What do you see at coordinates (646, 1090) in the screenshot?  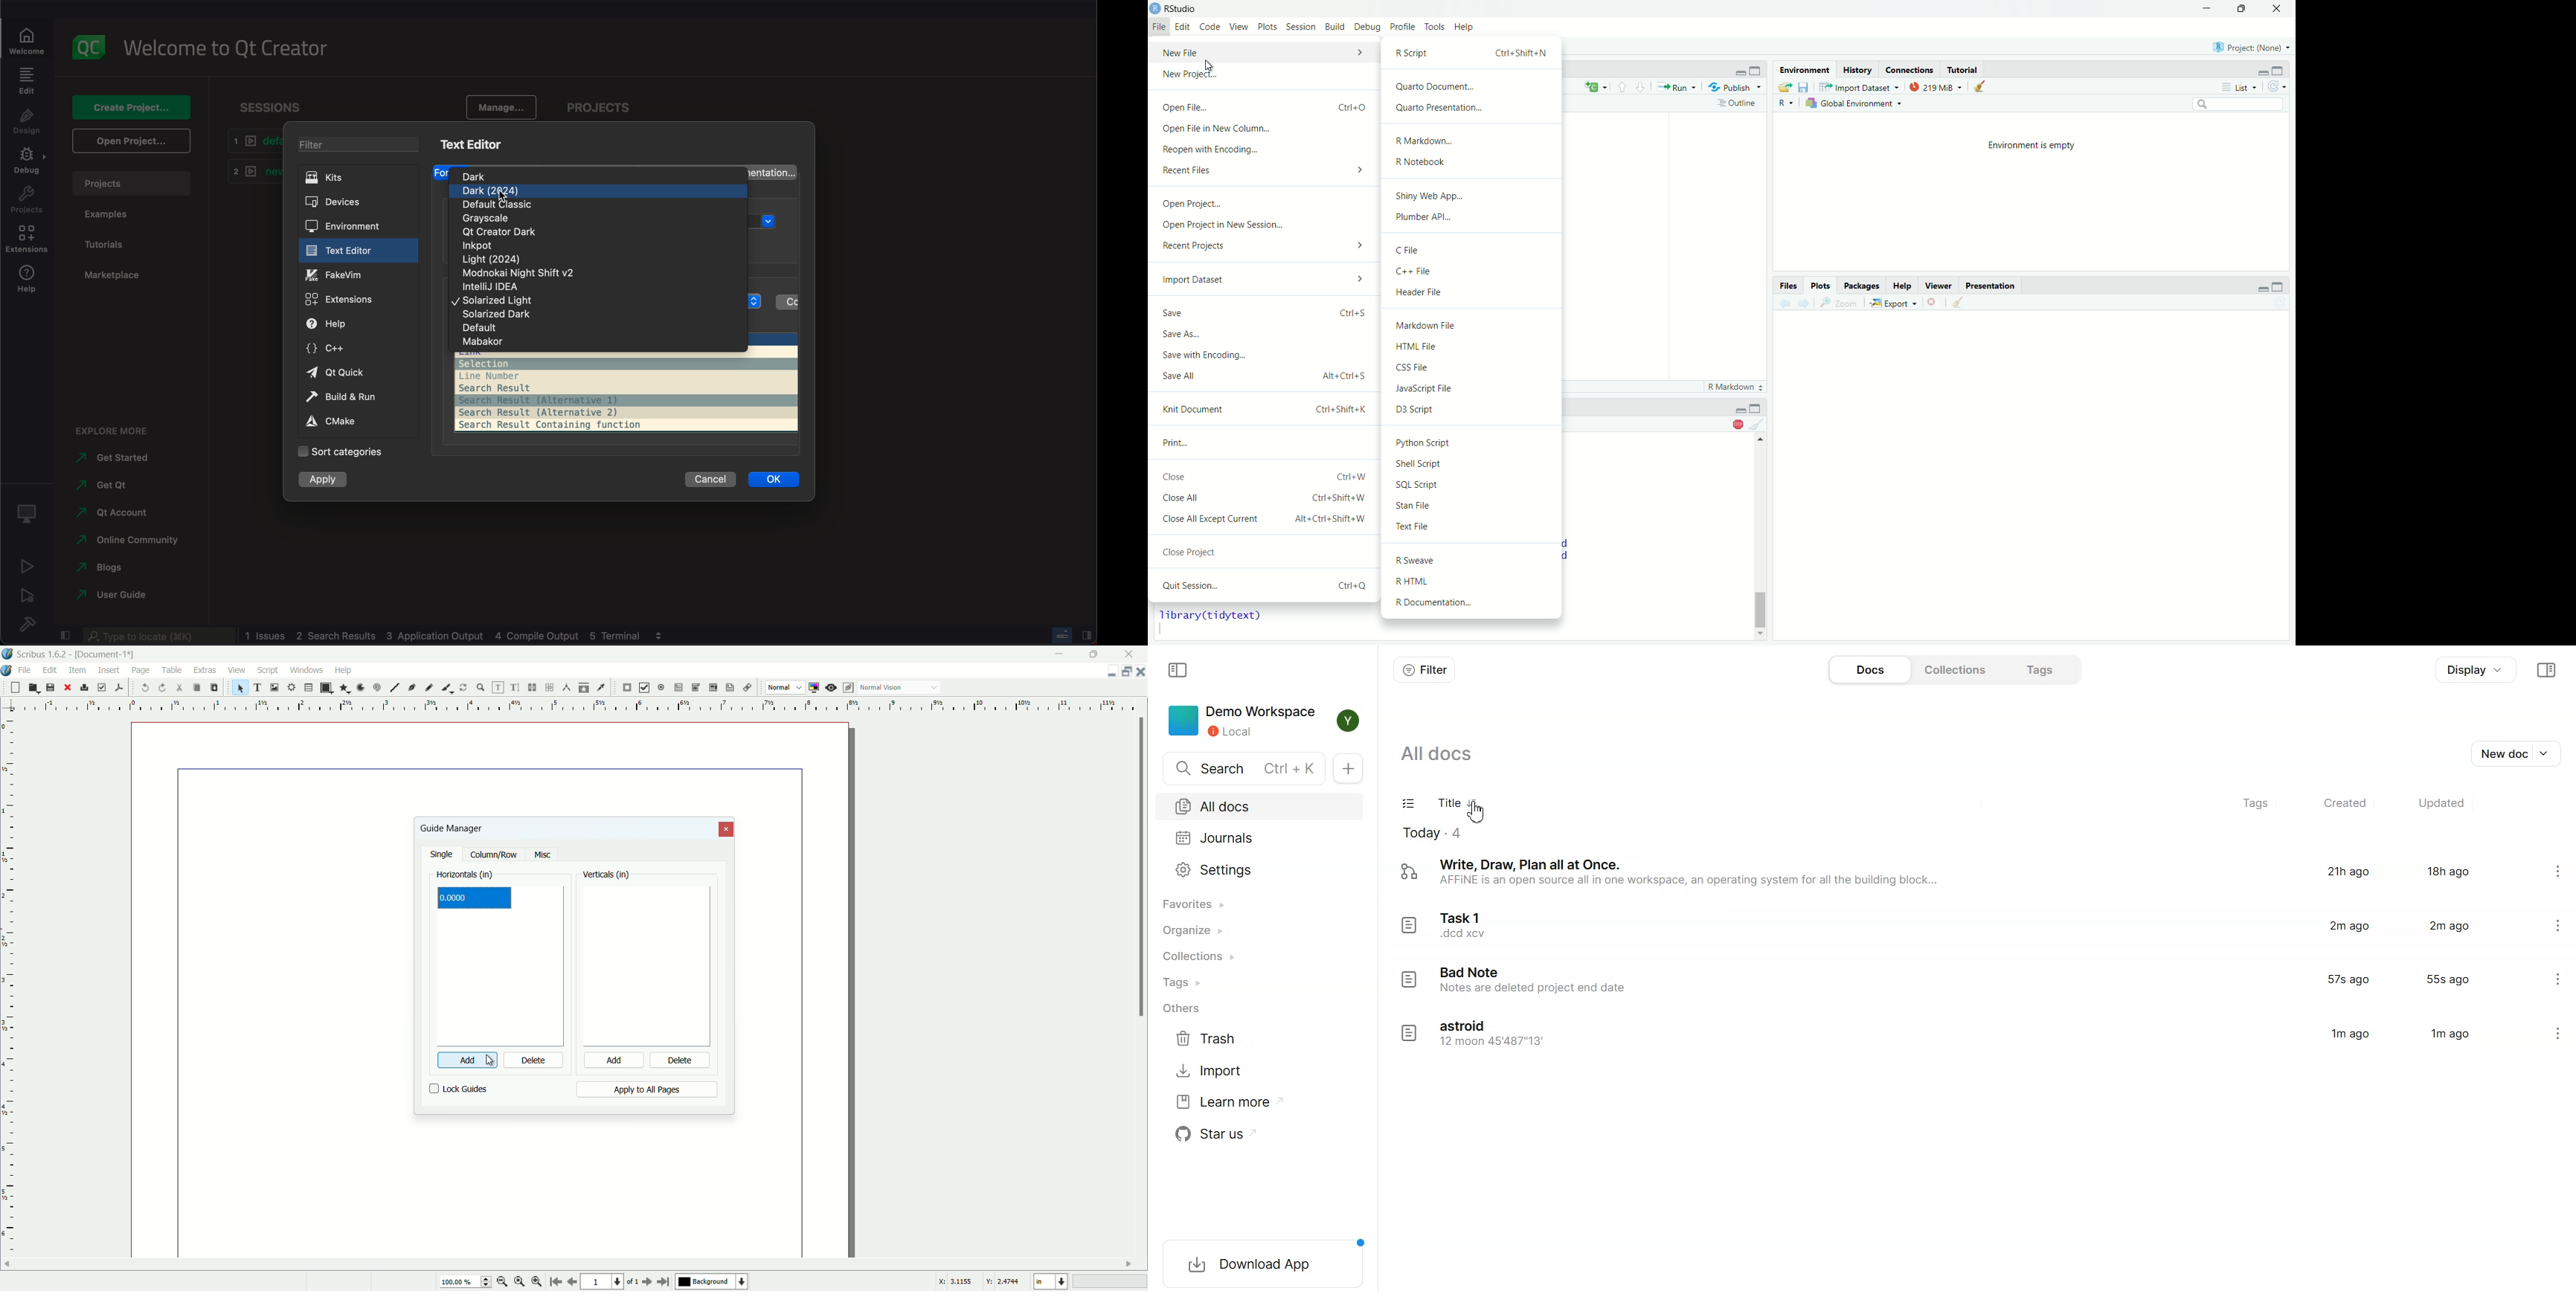 I see `apply to all pages` at bounding box center [646, 1090].